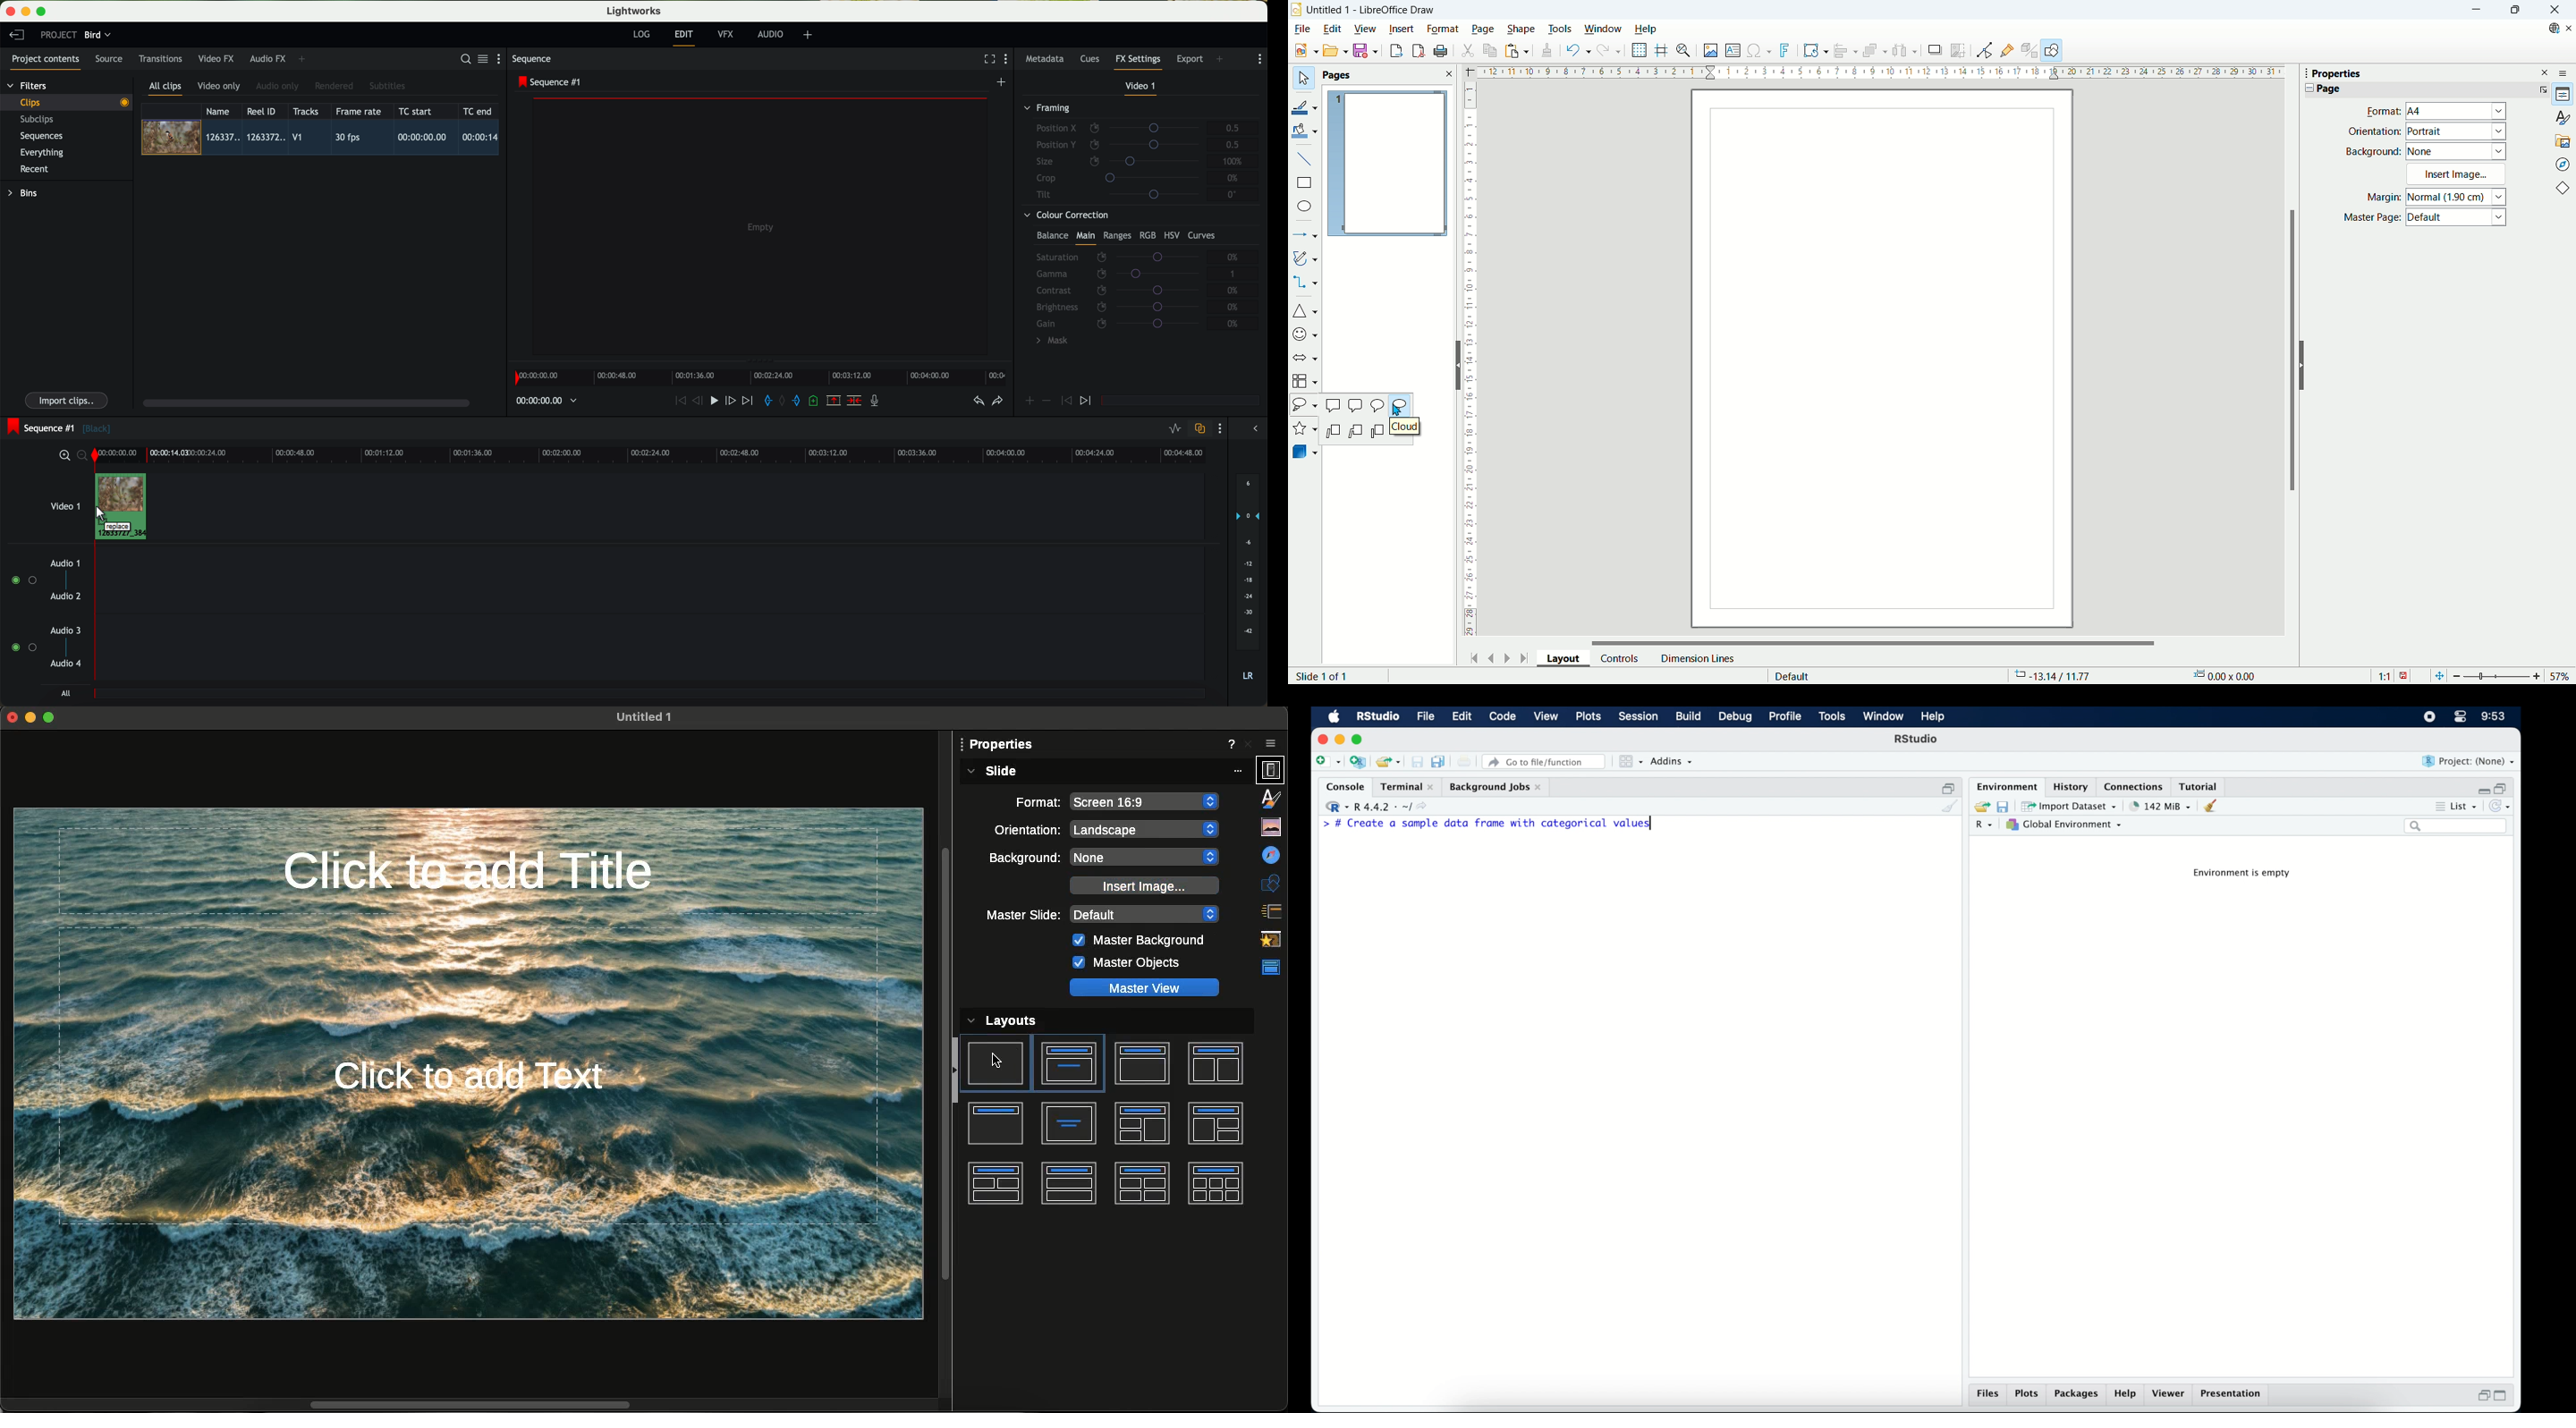 The image size is (2576, 1428). Describe the element at coordinates (1234, 323) in the screenshot. I see `0%` at that location.